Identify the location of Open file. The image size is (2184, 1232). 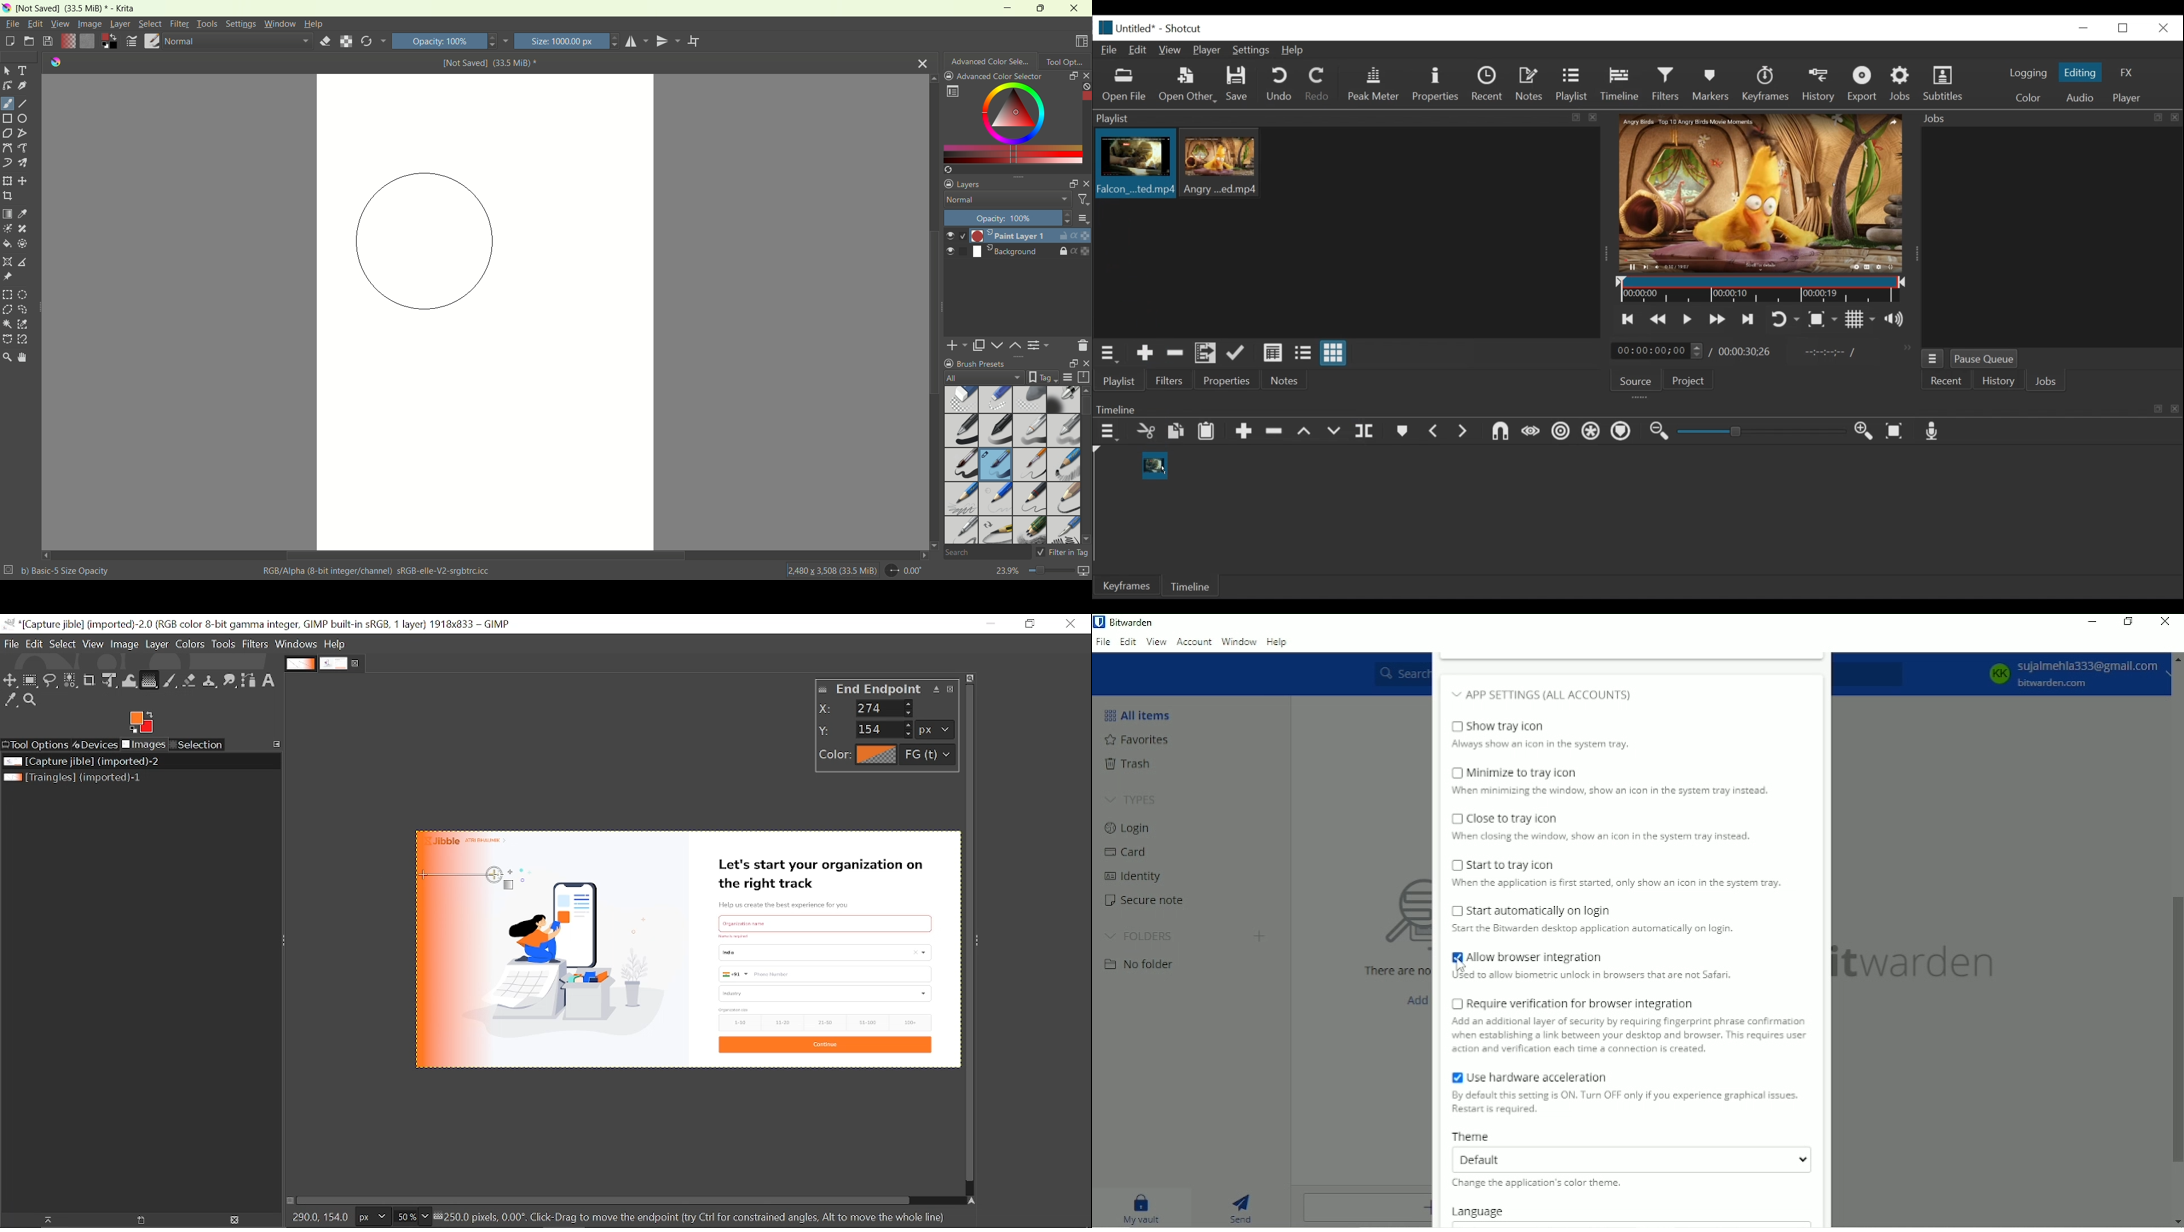
(1124, 85).